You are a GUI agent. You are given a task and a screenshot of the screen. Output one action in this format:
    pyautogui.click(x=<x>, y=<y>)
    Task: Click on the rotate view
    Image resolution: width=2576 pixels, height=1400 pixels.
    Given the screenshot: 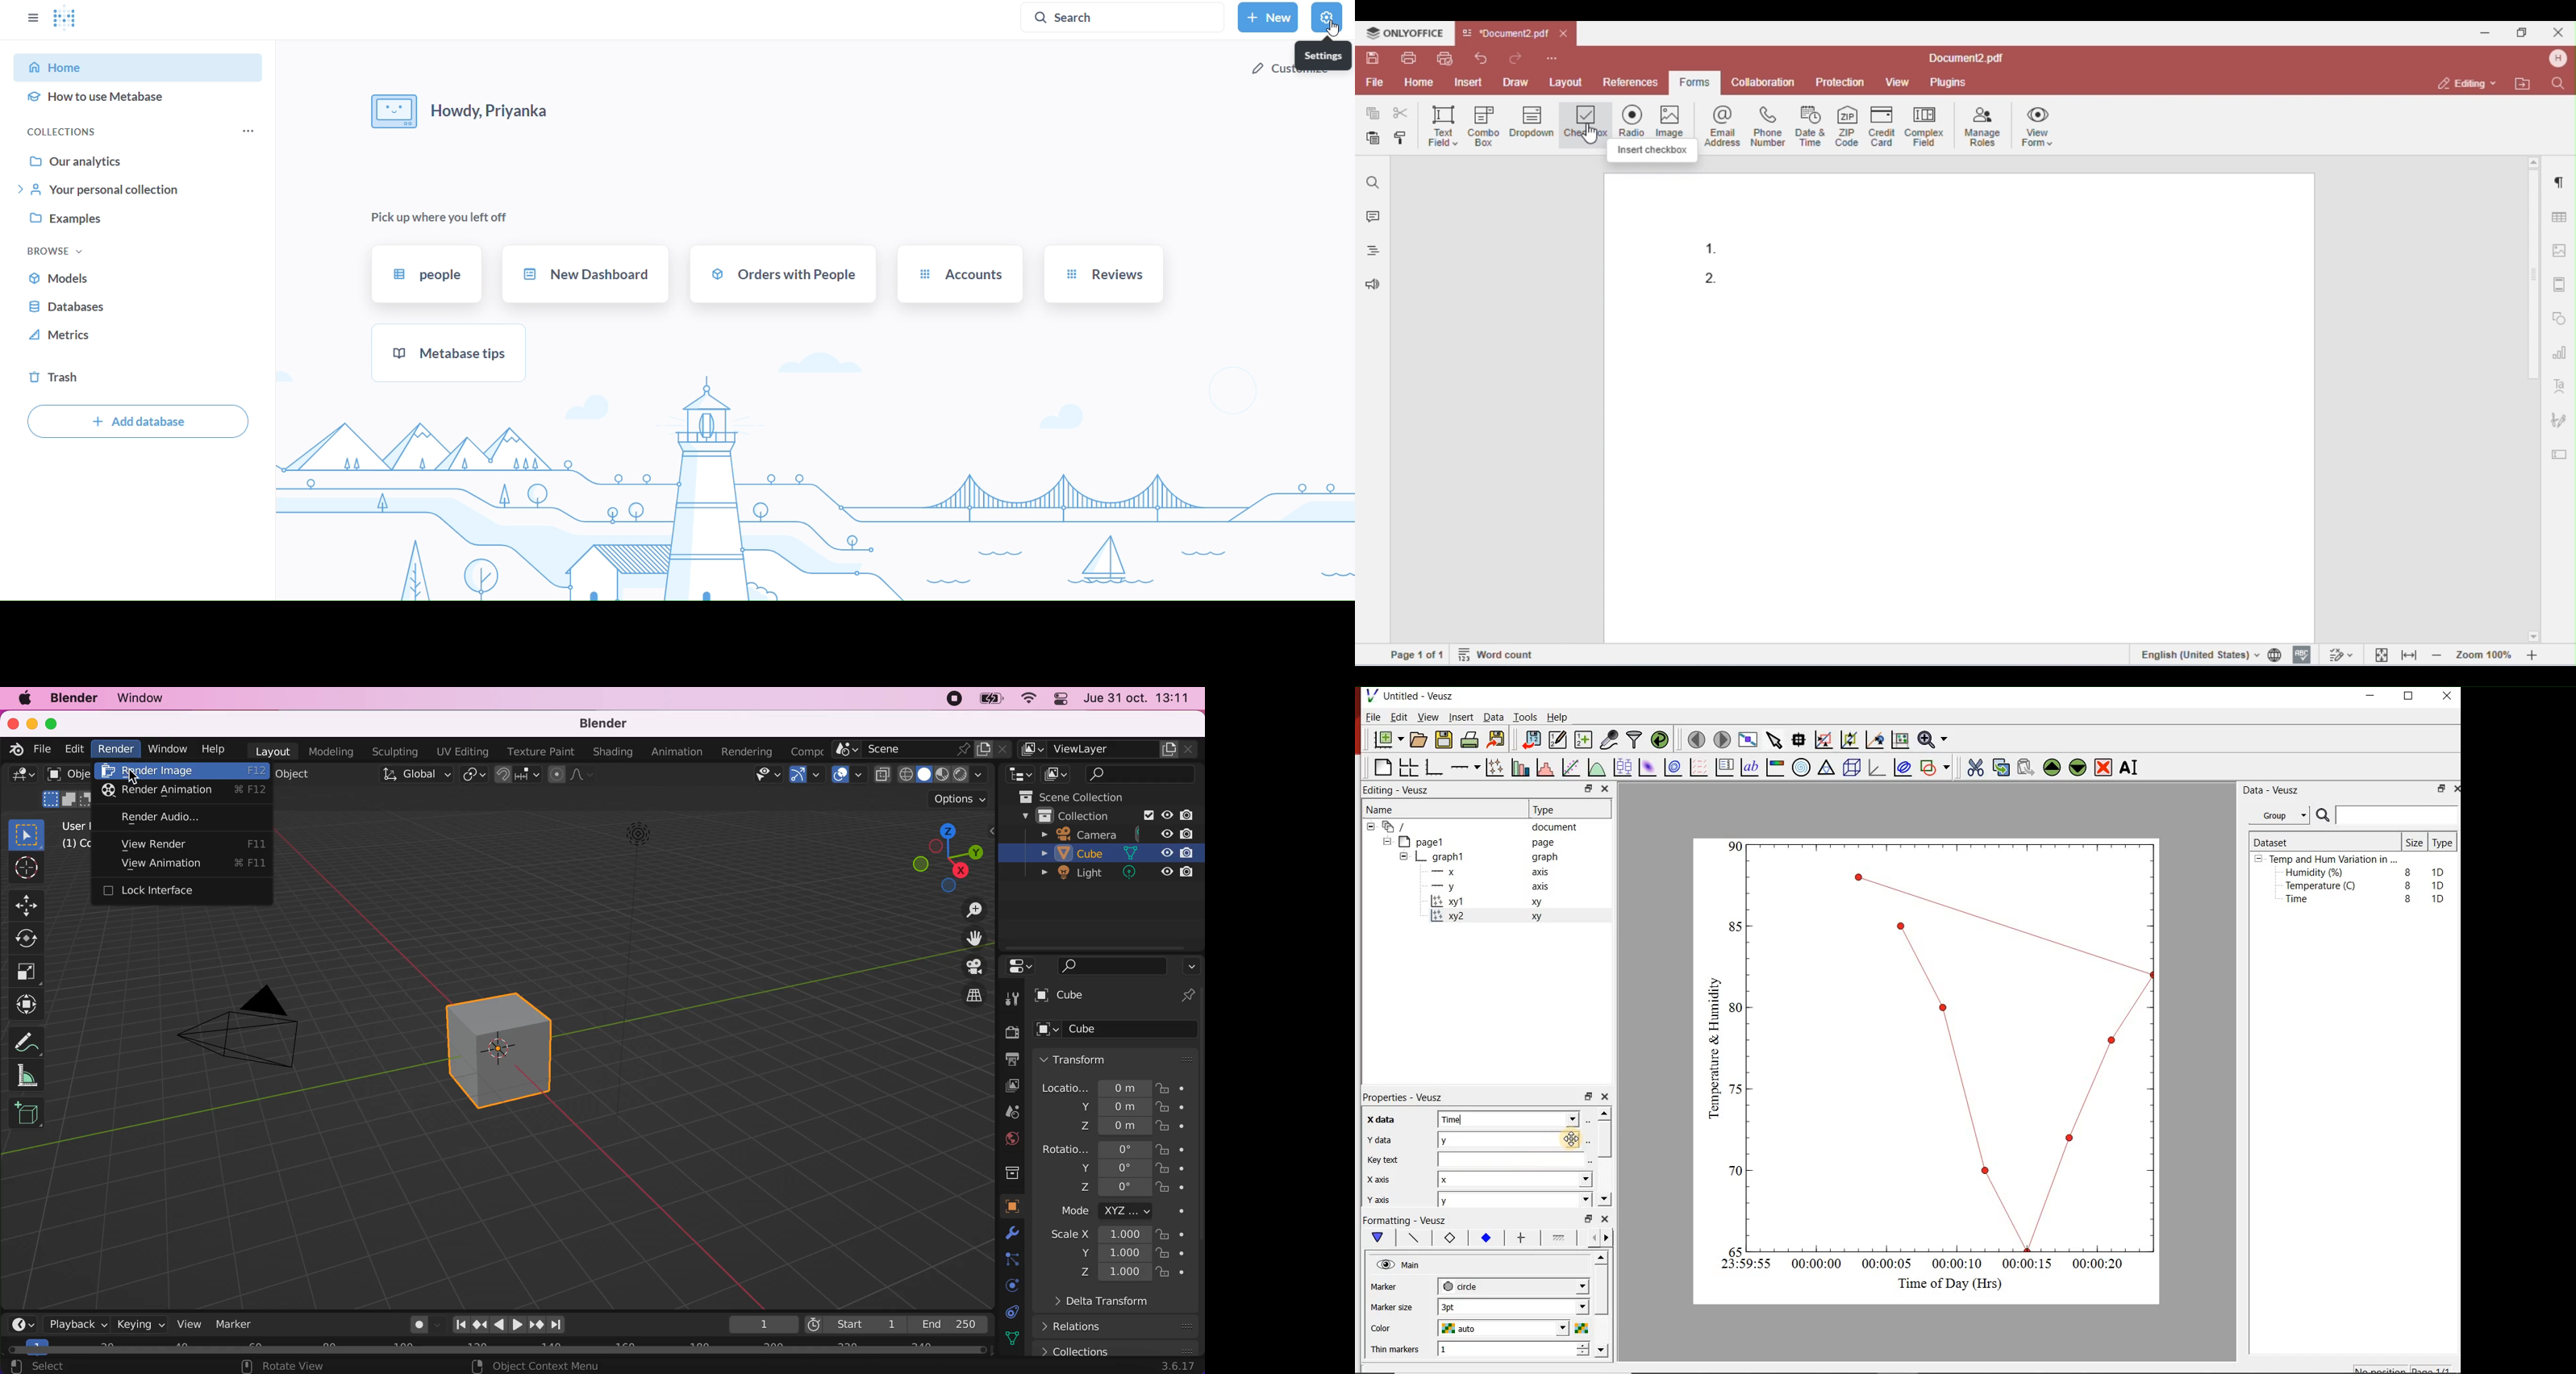 What is the action you would take?
    pyautogui.click(x=287, y=1366)
    